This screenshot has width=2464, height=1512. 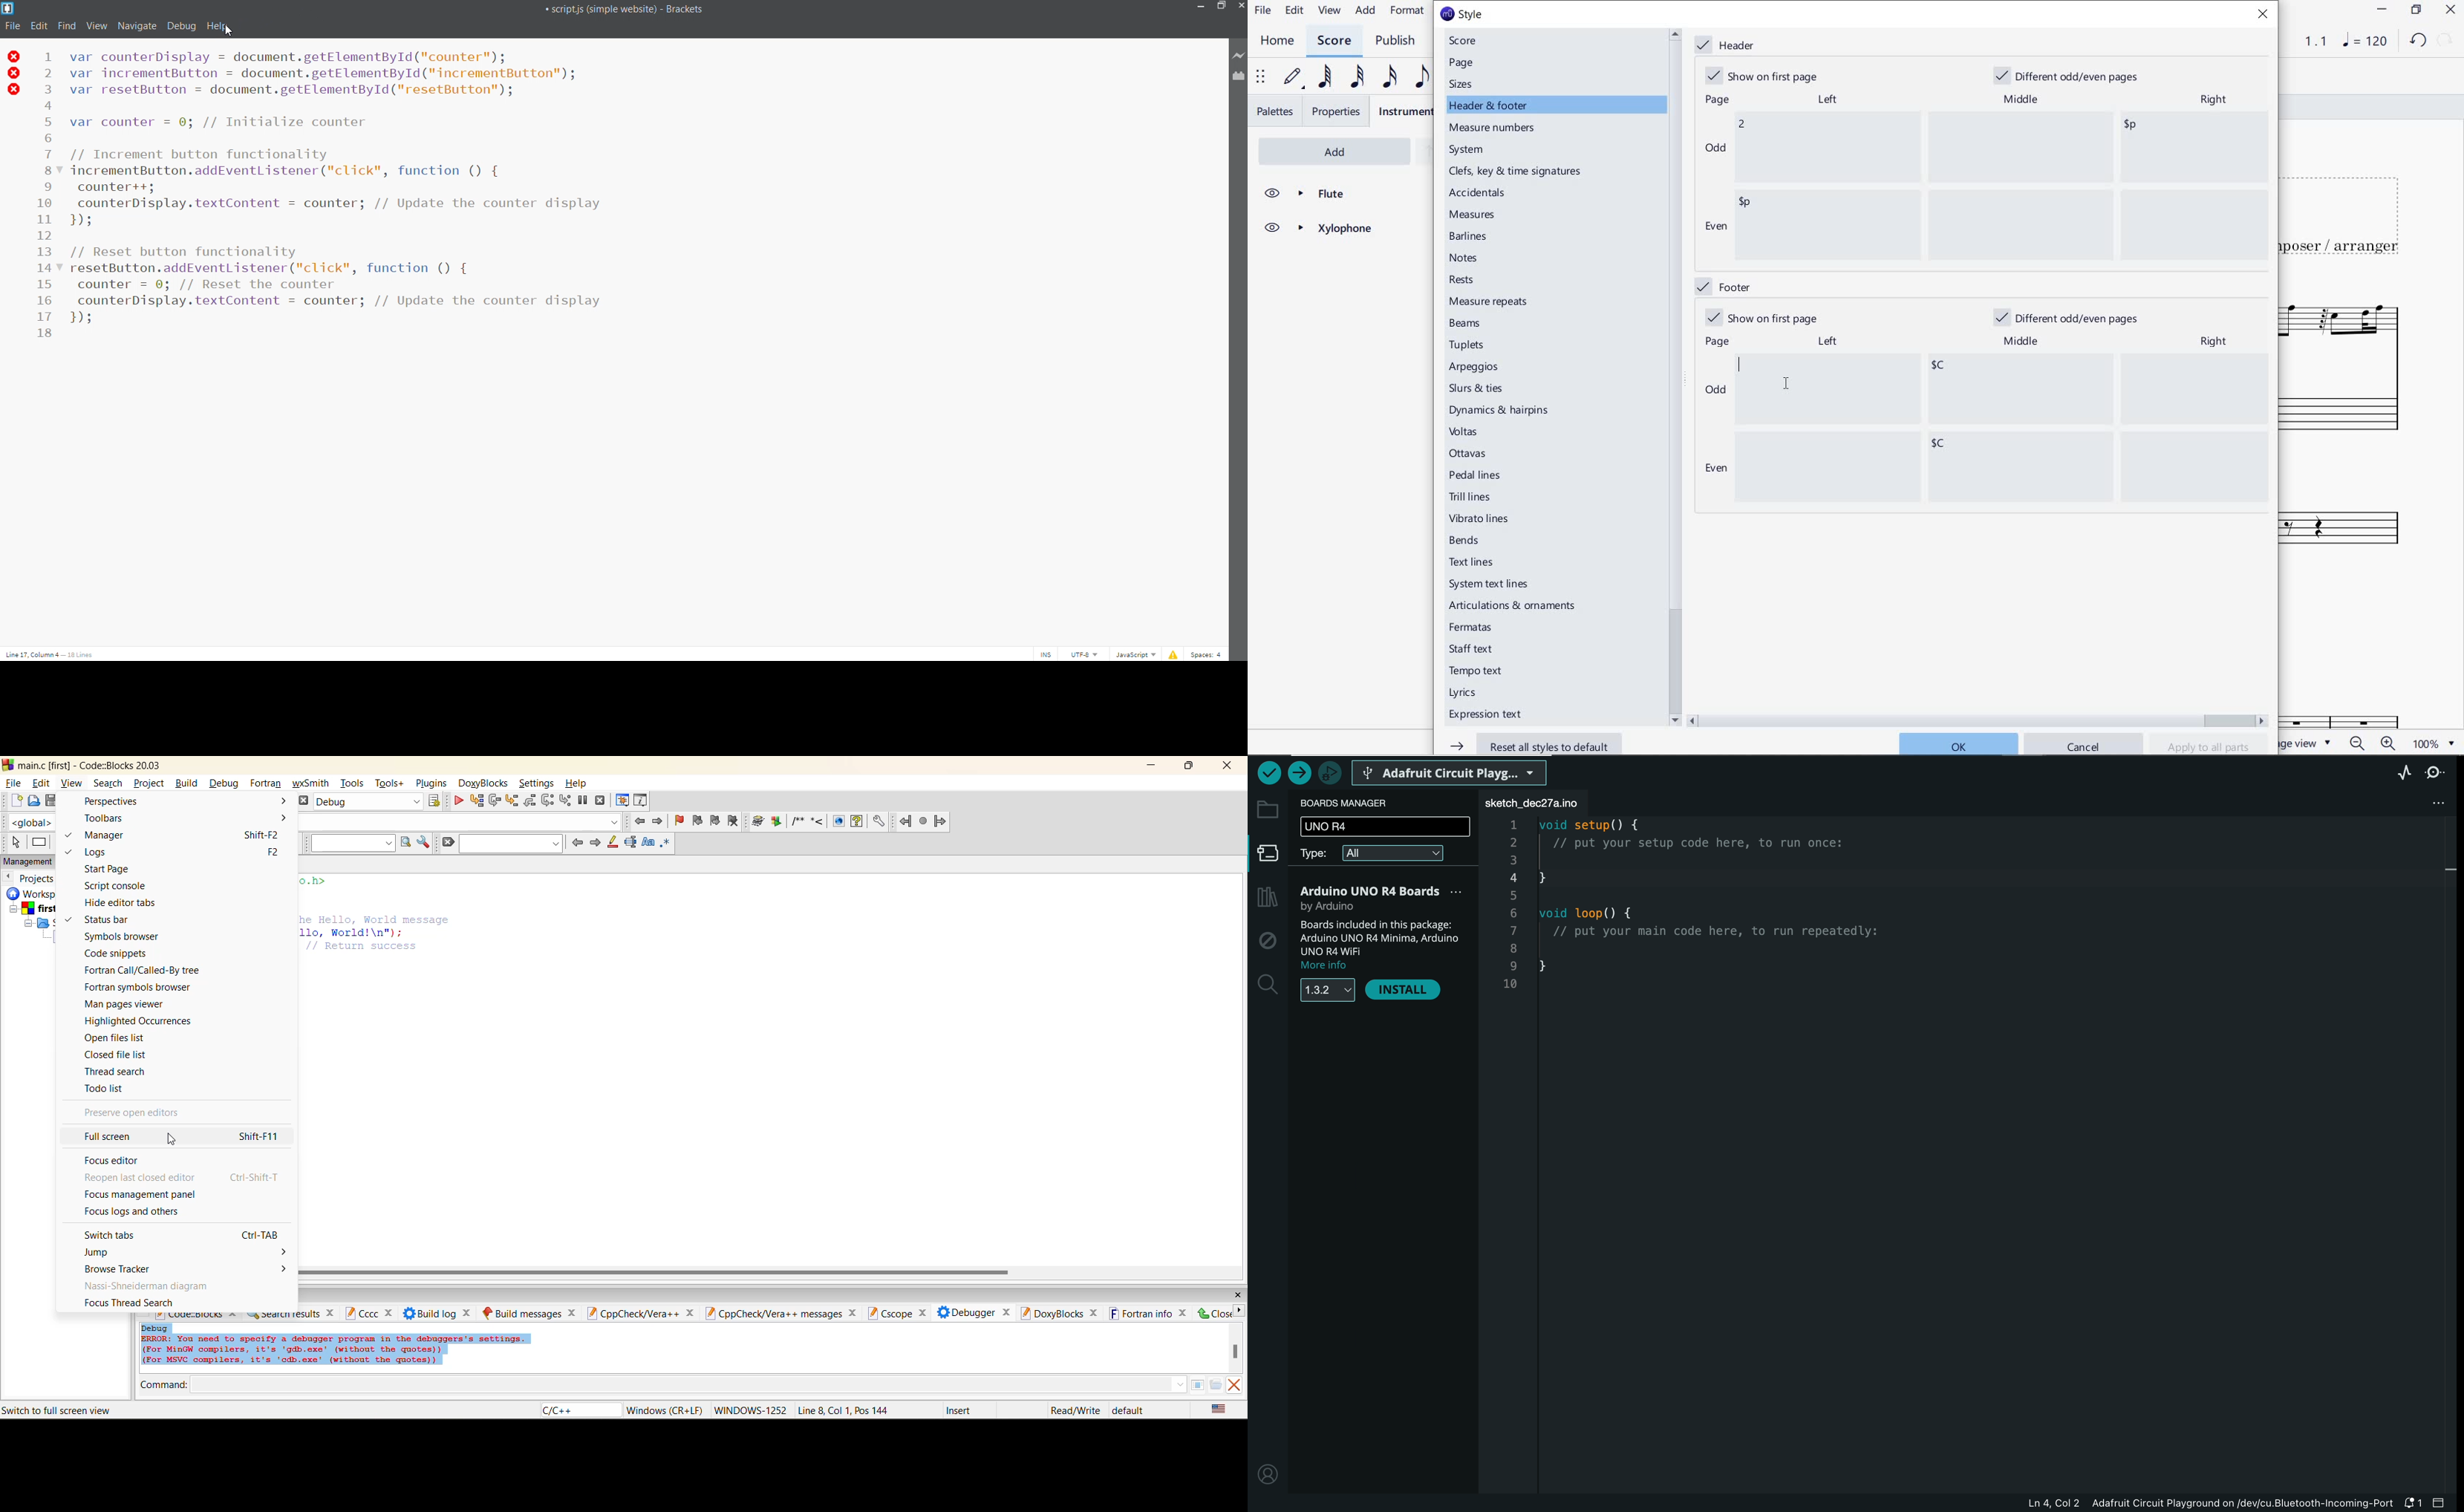 I want to click on fortran, so click(x=264, y=782).